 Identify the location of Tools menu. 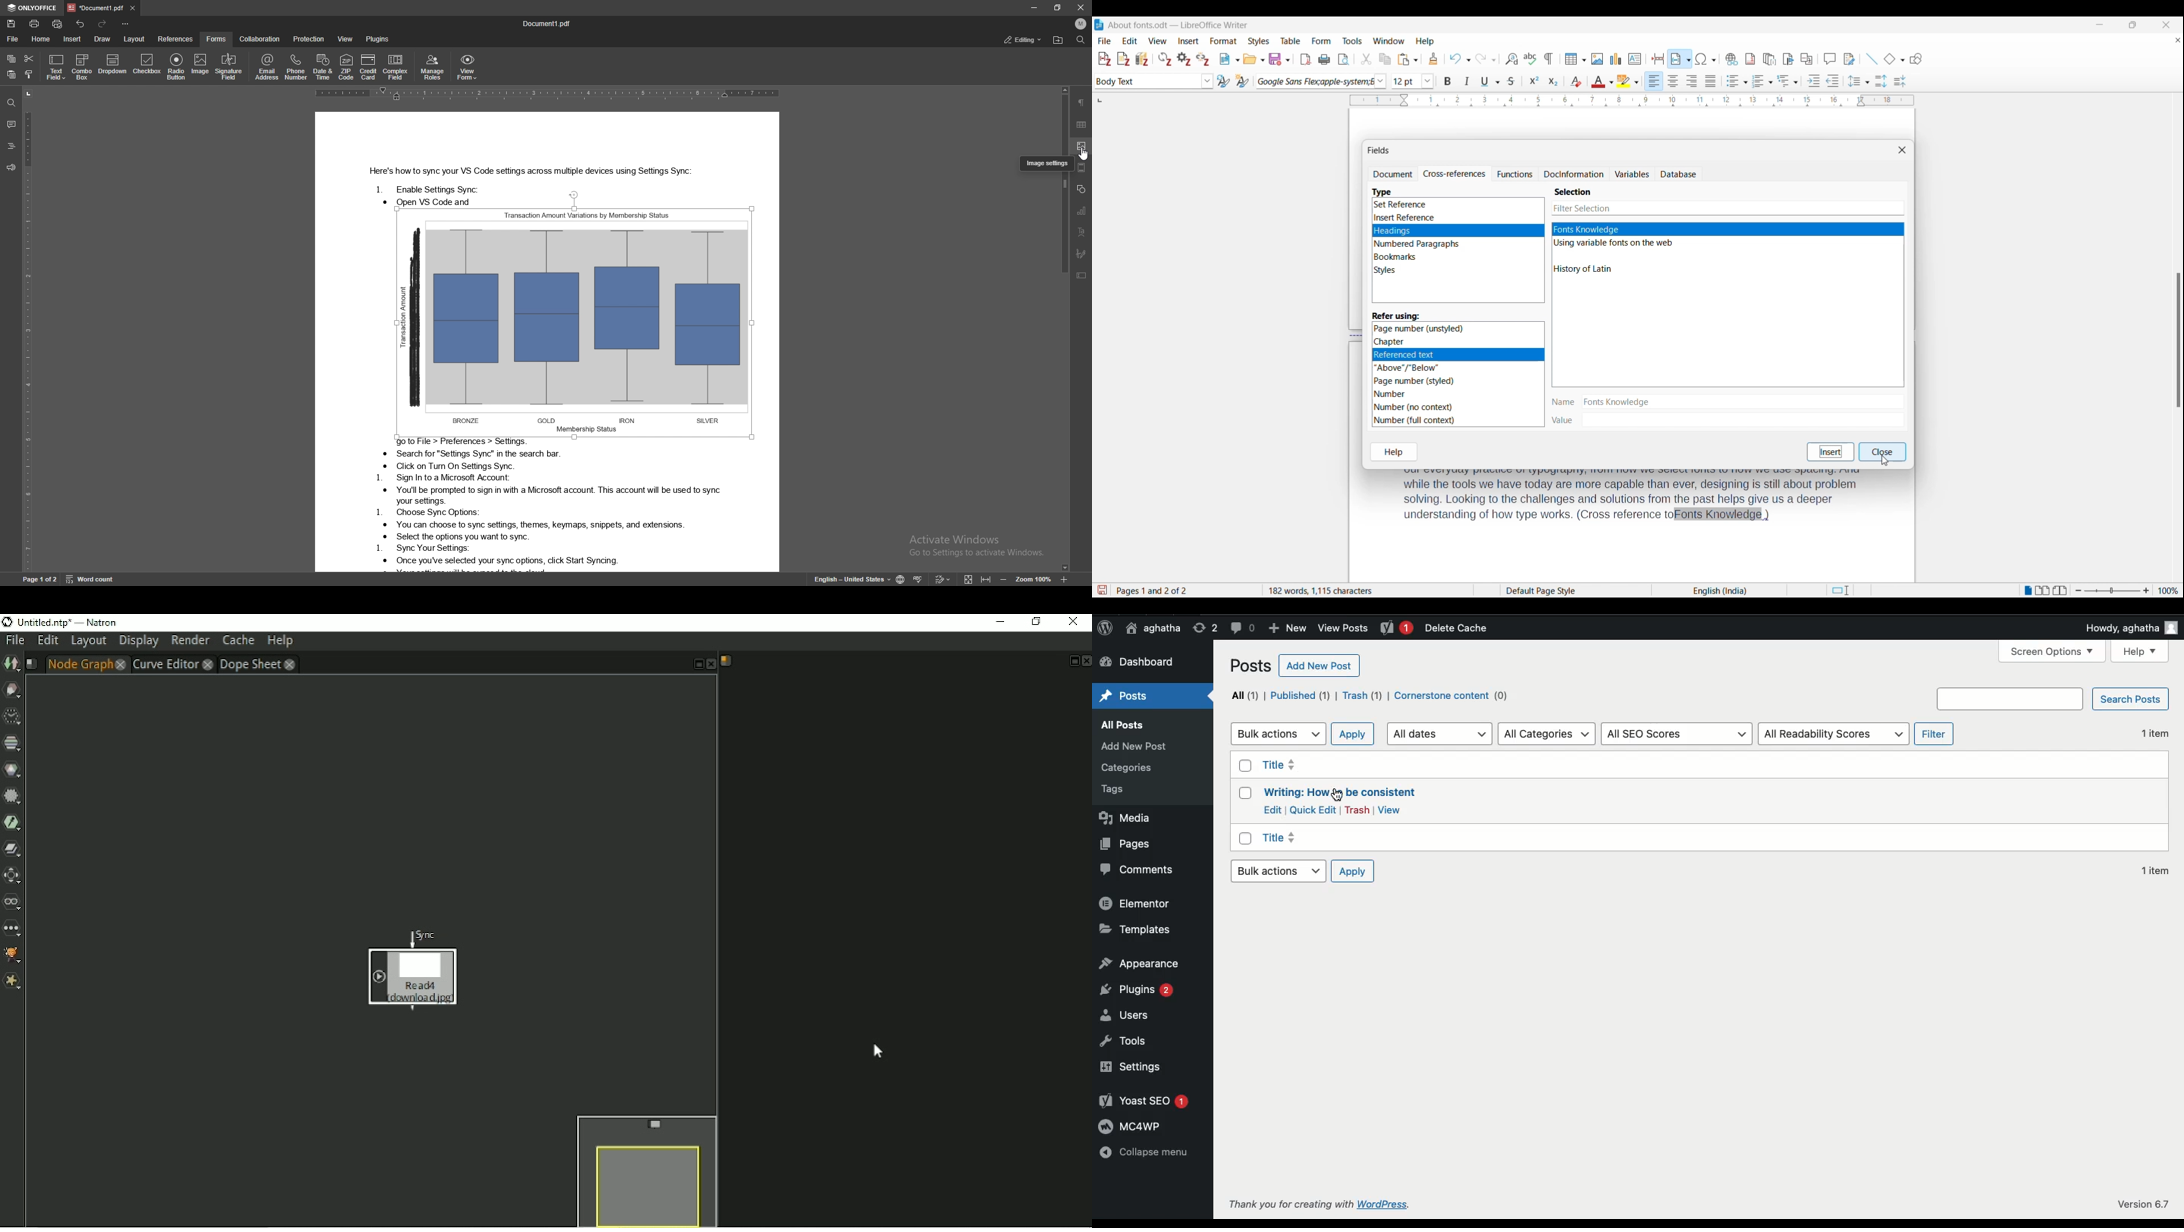
(1352, 41).